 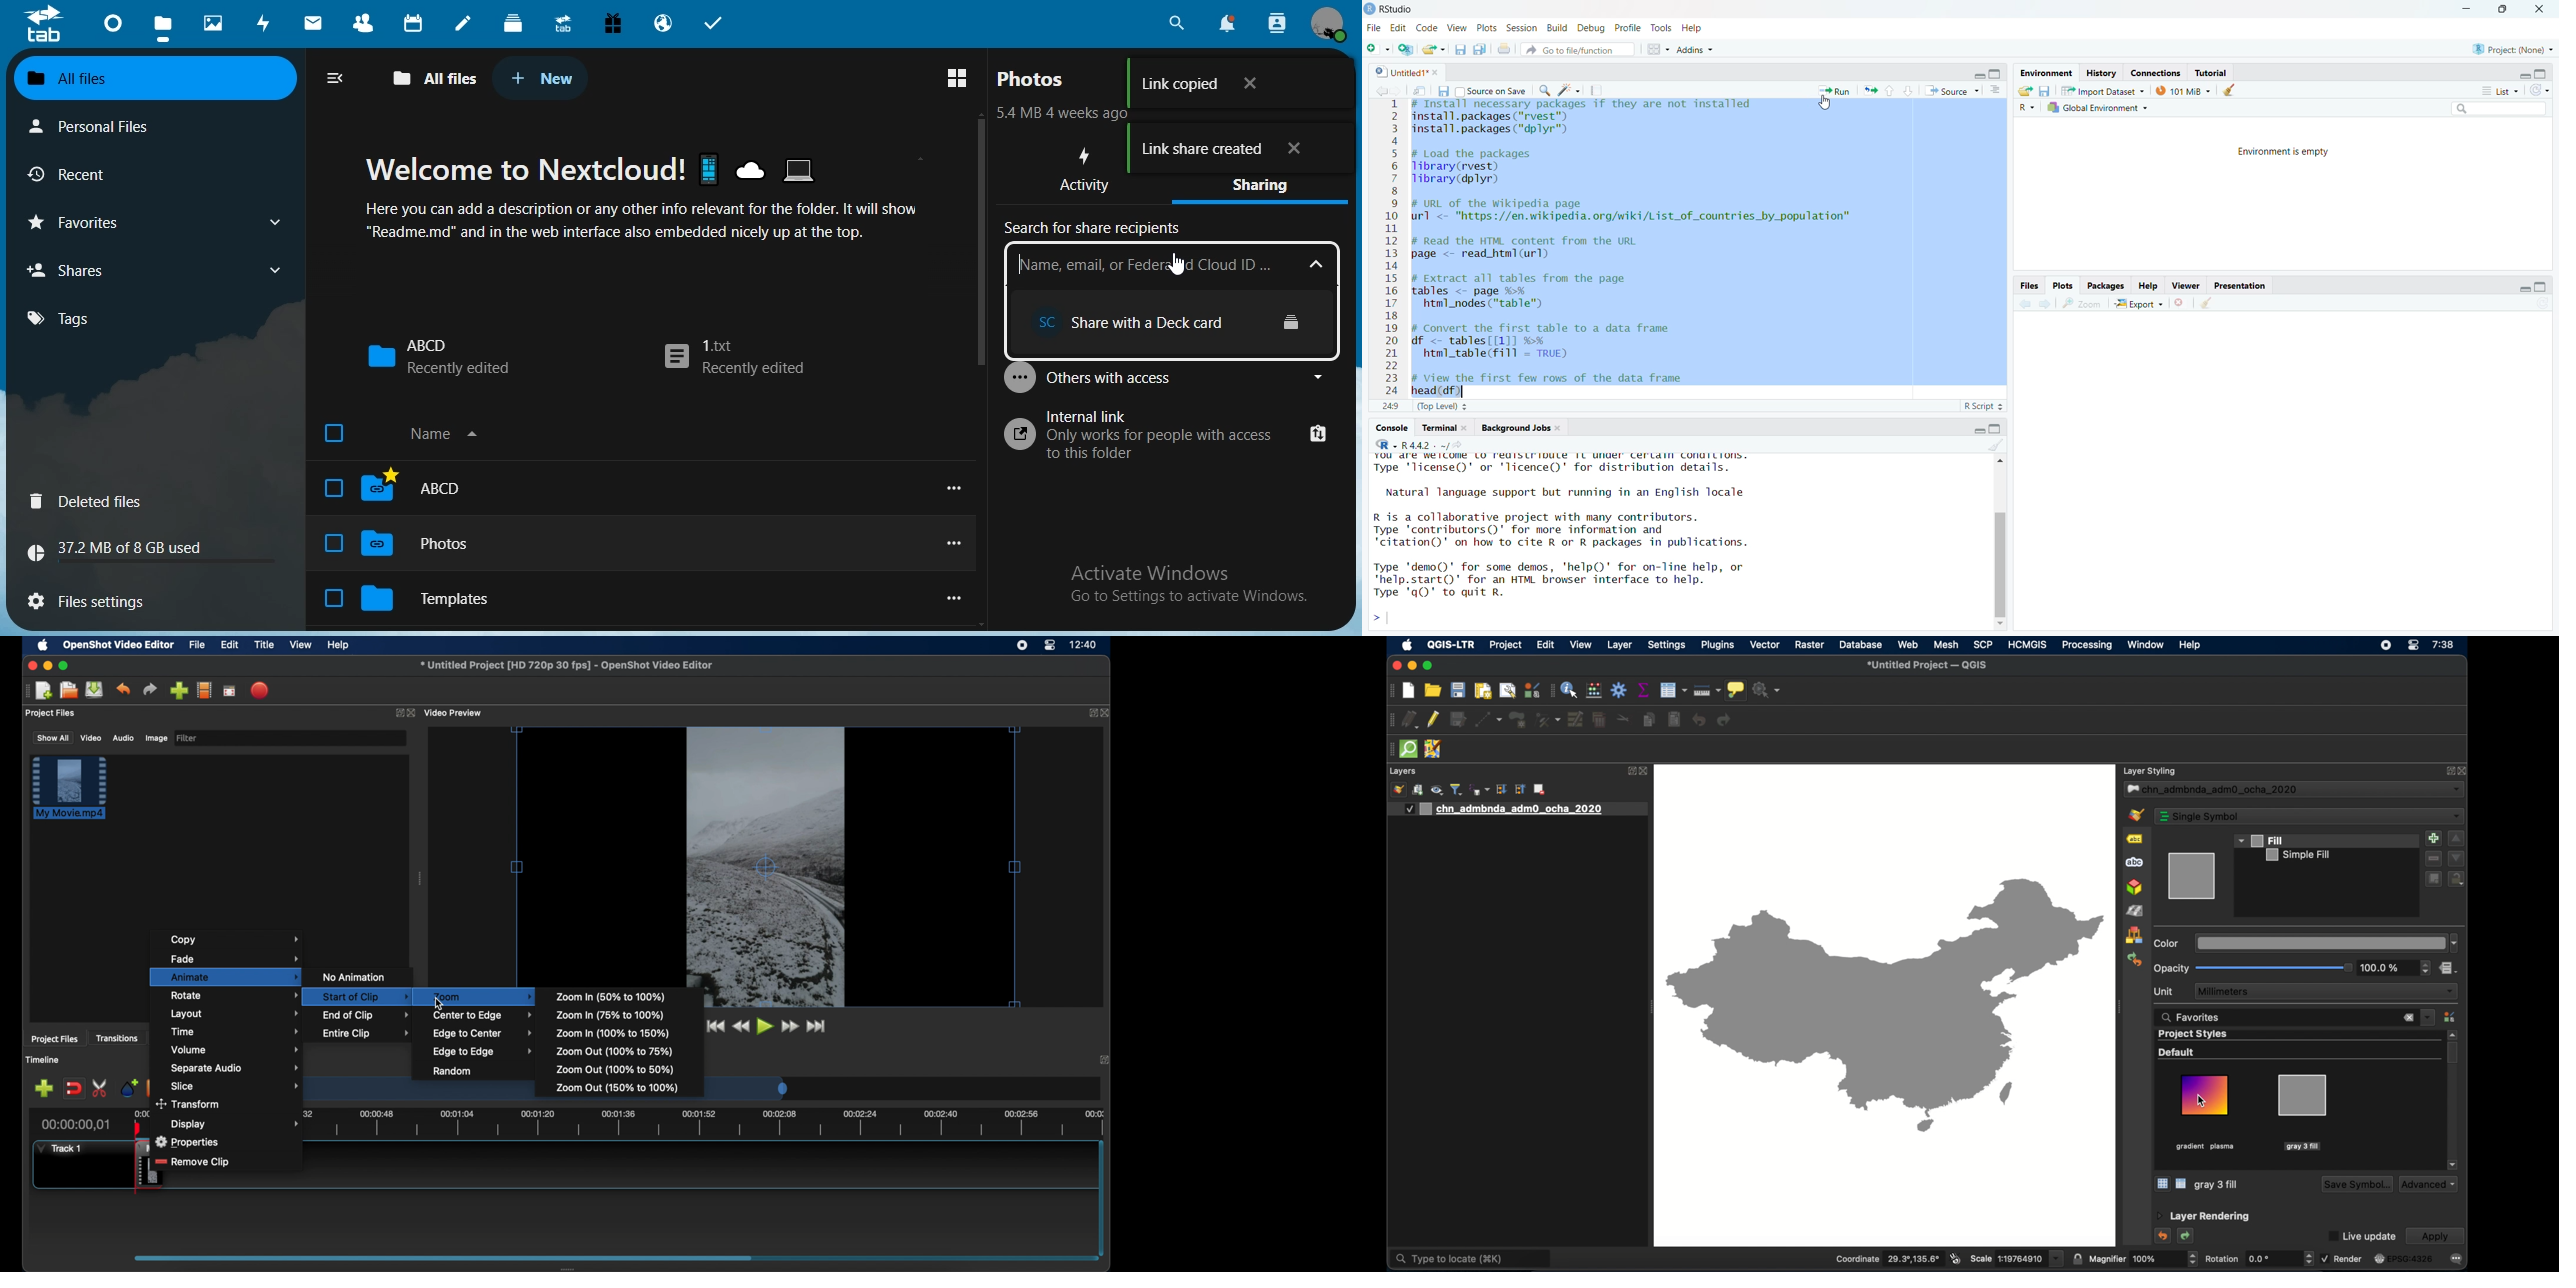 What do you see at coordinates (1634, 212) in the screenshot?
I see `# URL of the wikipedia pageurl <- "https://en.wikipedia.org/wiki/List_of_countries_by population"` at bounding box center [1634, 212].